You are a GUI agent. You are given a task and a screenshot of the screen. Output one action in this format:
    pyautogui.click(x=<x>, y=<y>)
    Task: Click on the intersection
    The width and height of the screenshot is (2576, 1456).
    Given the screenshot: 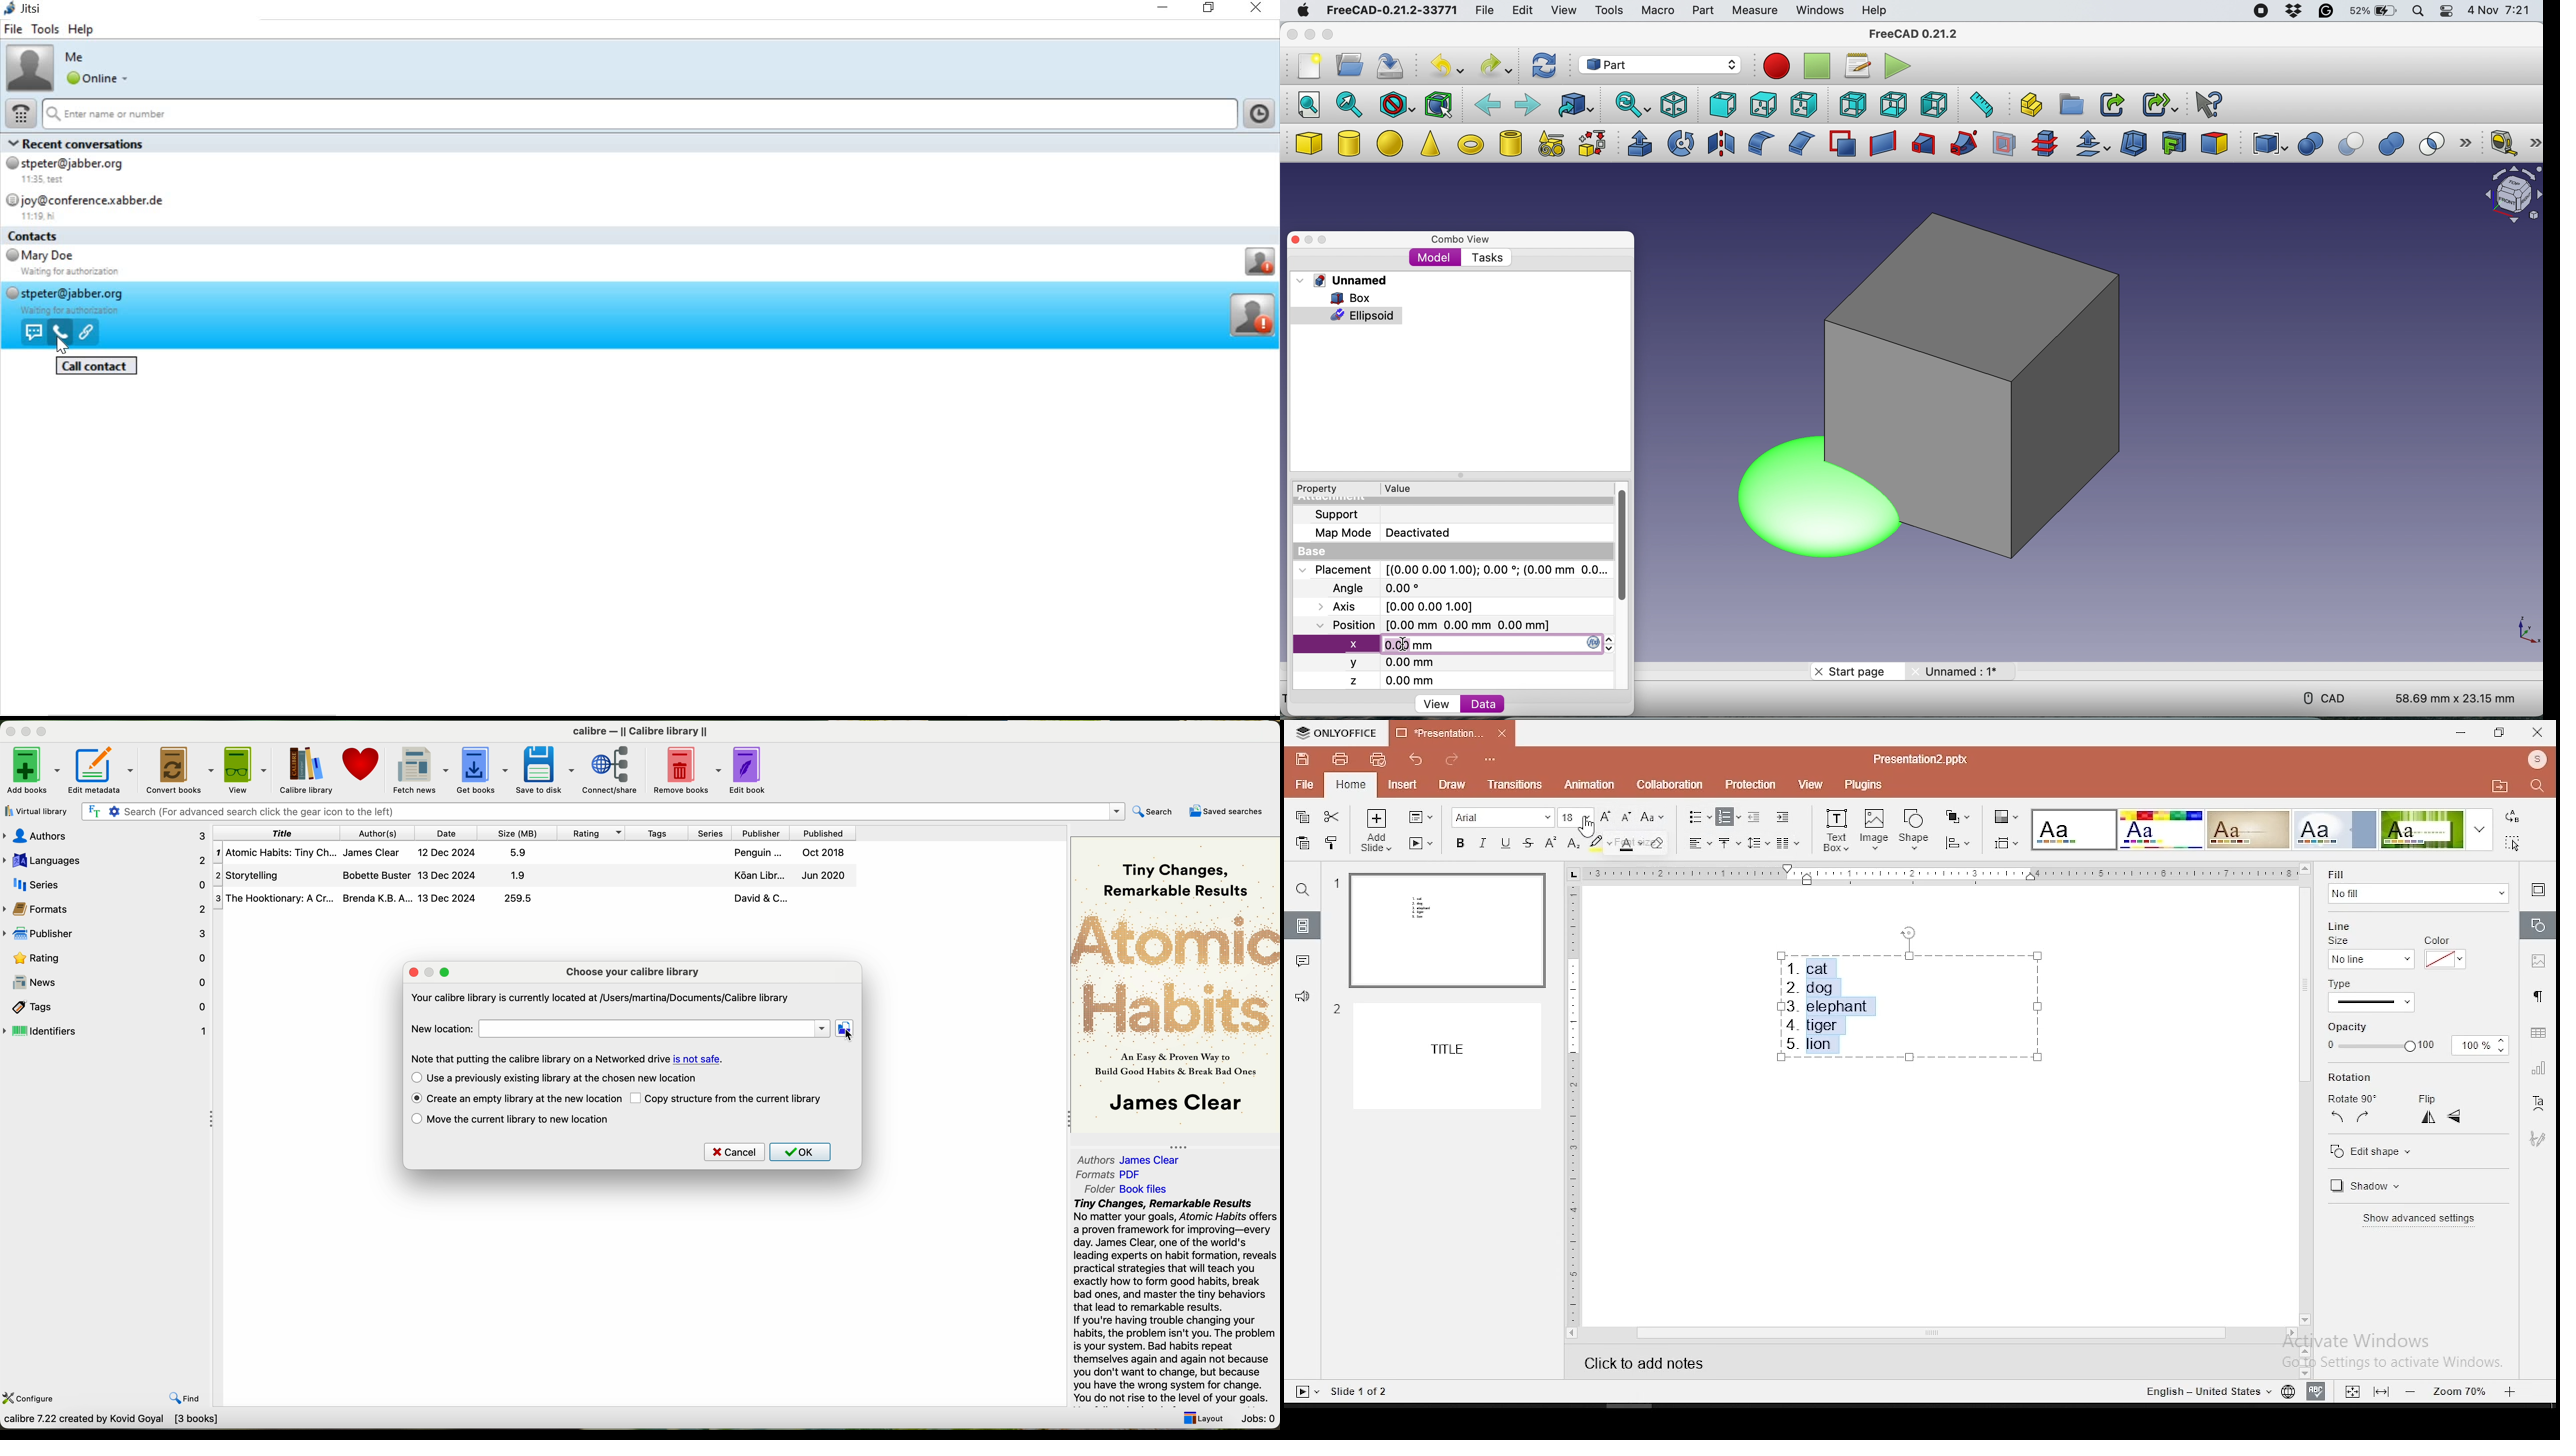 What is the action you would take?
    pyautogui.click(x=2437, y=143)
    